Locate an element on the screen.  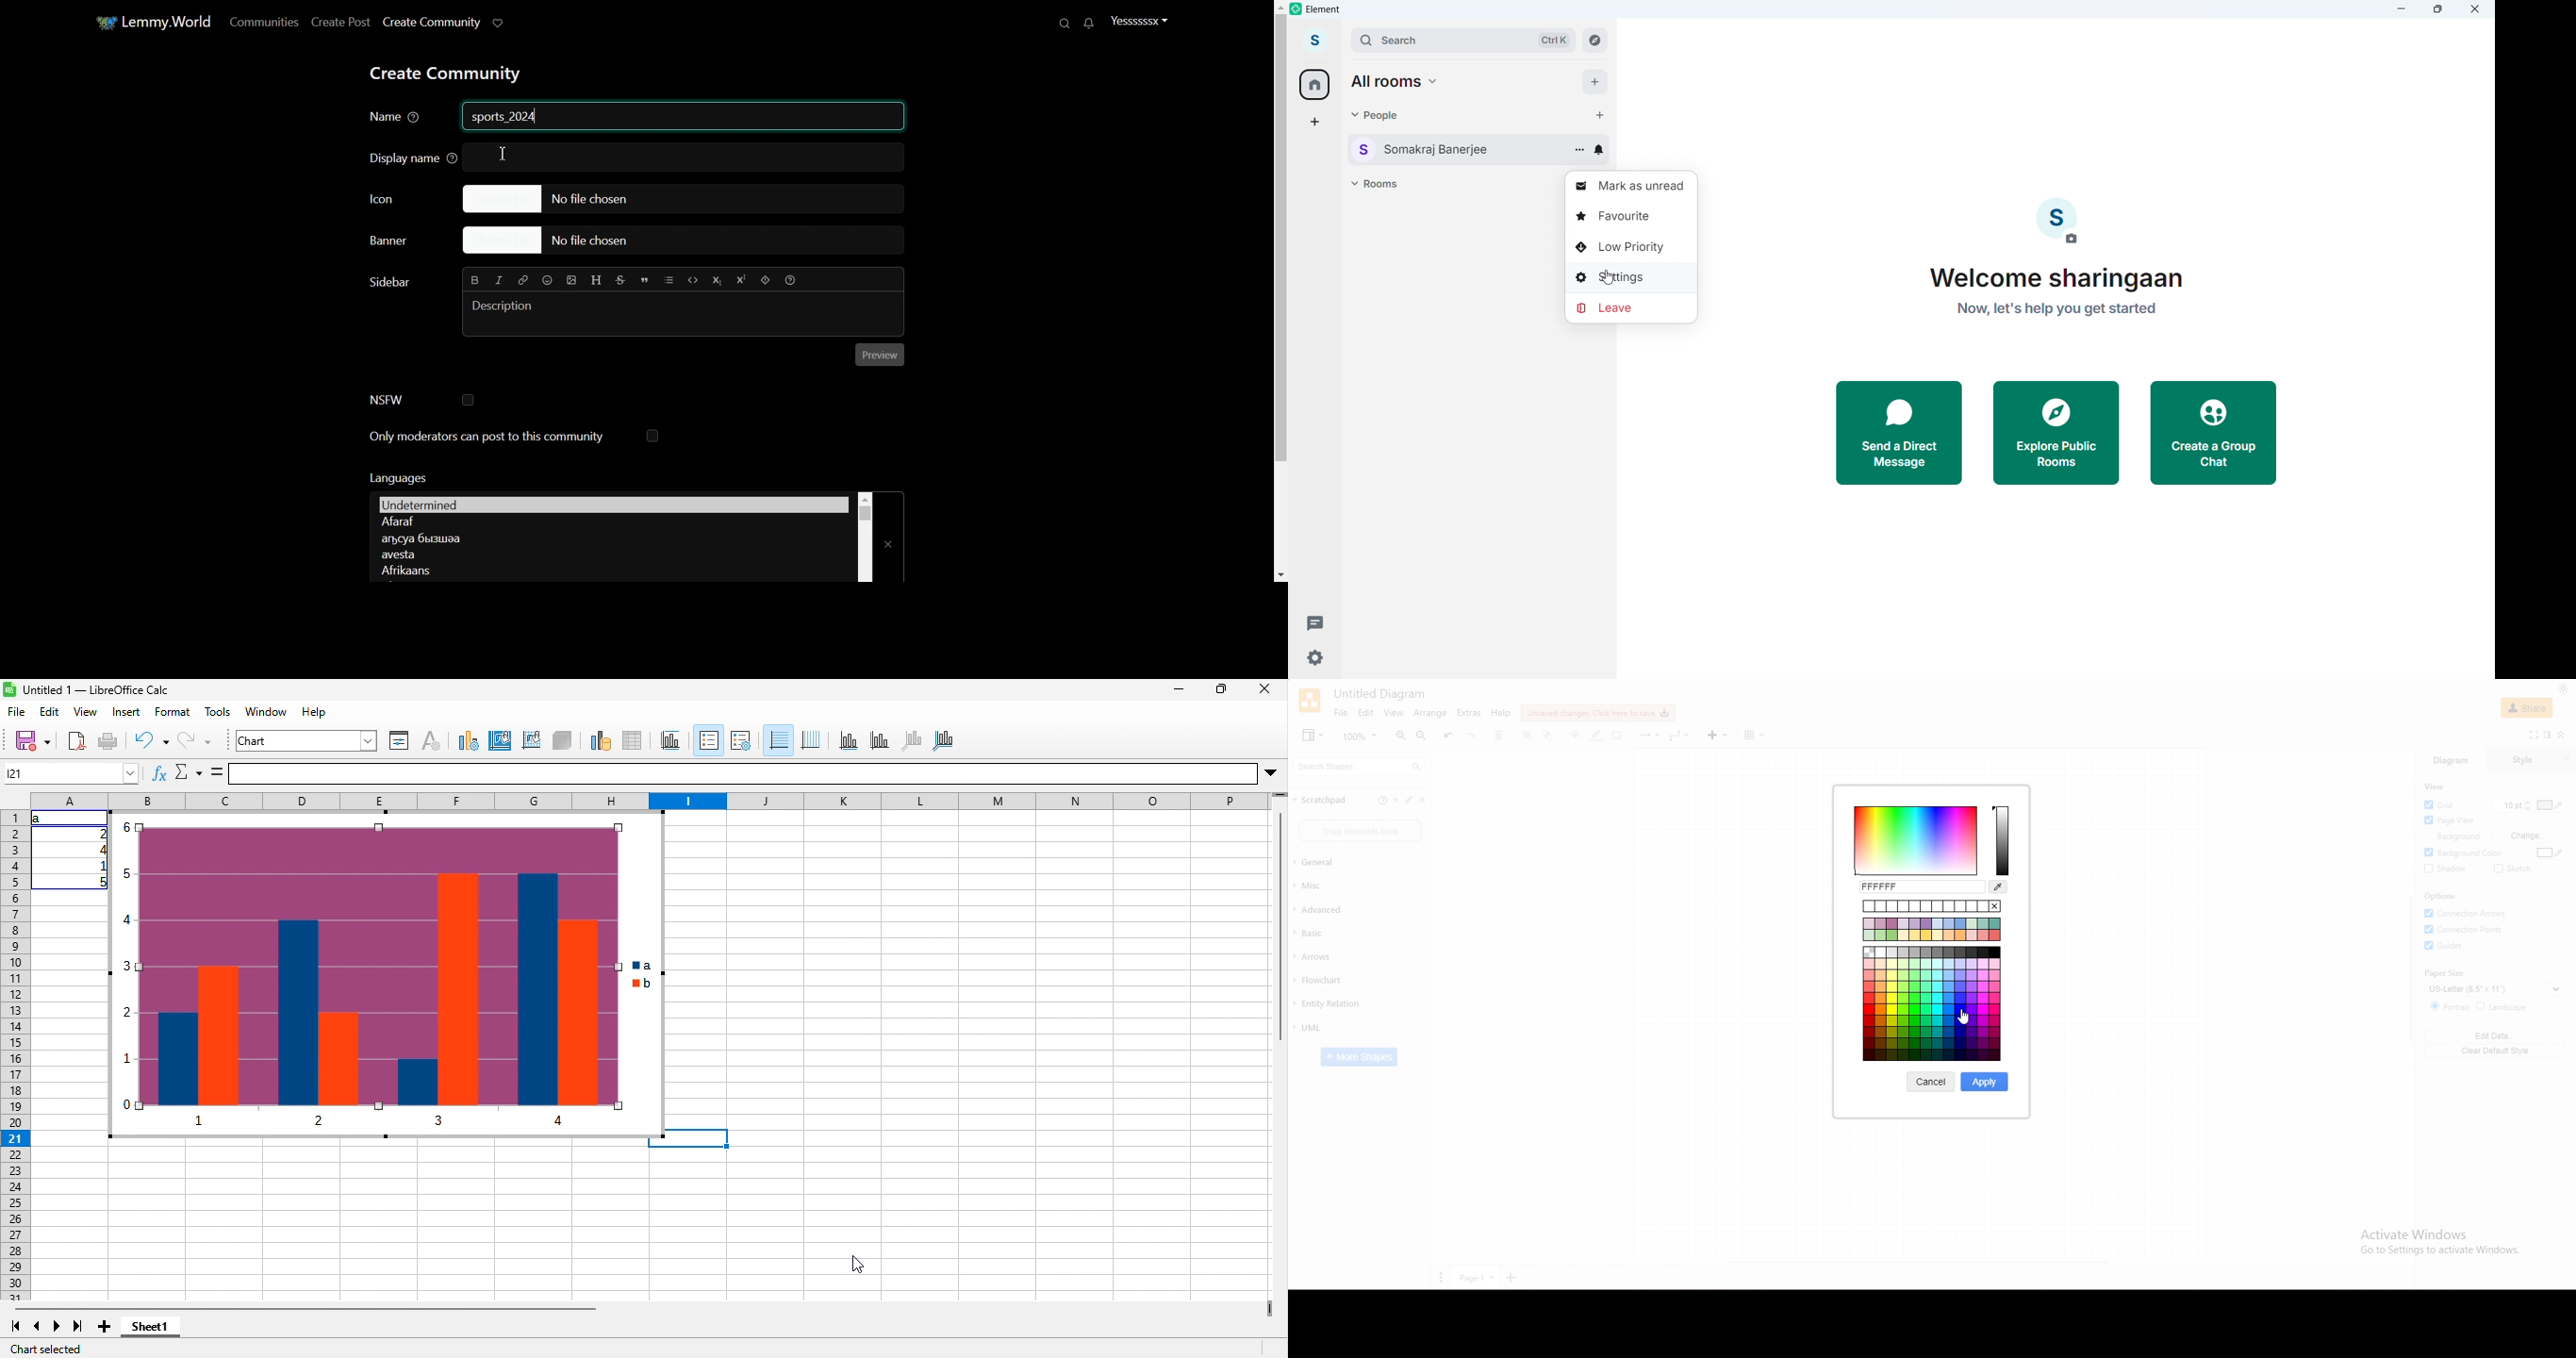
Unread message is located at coordinates (1087, 23).